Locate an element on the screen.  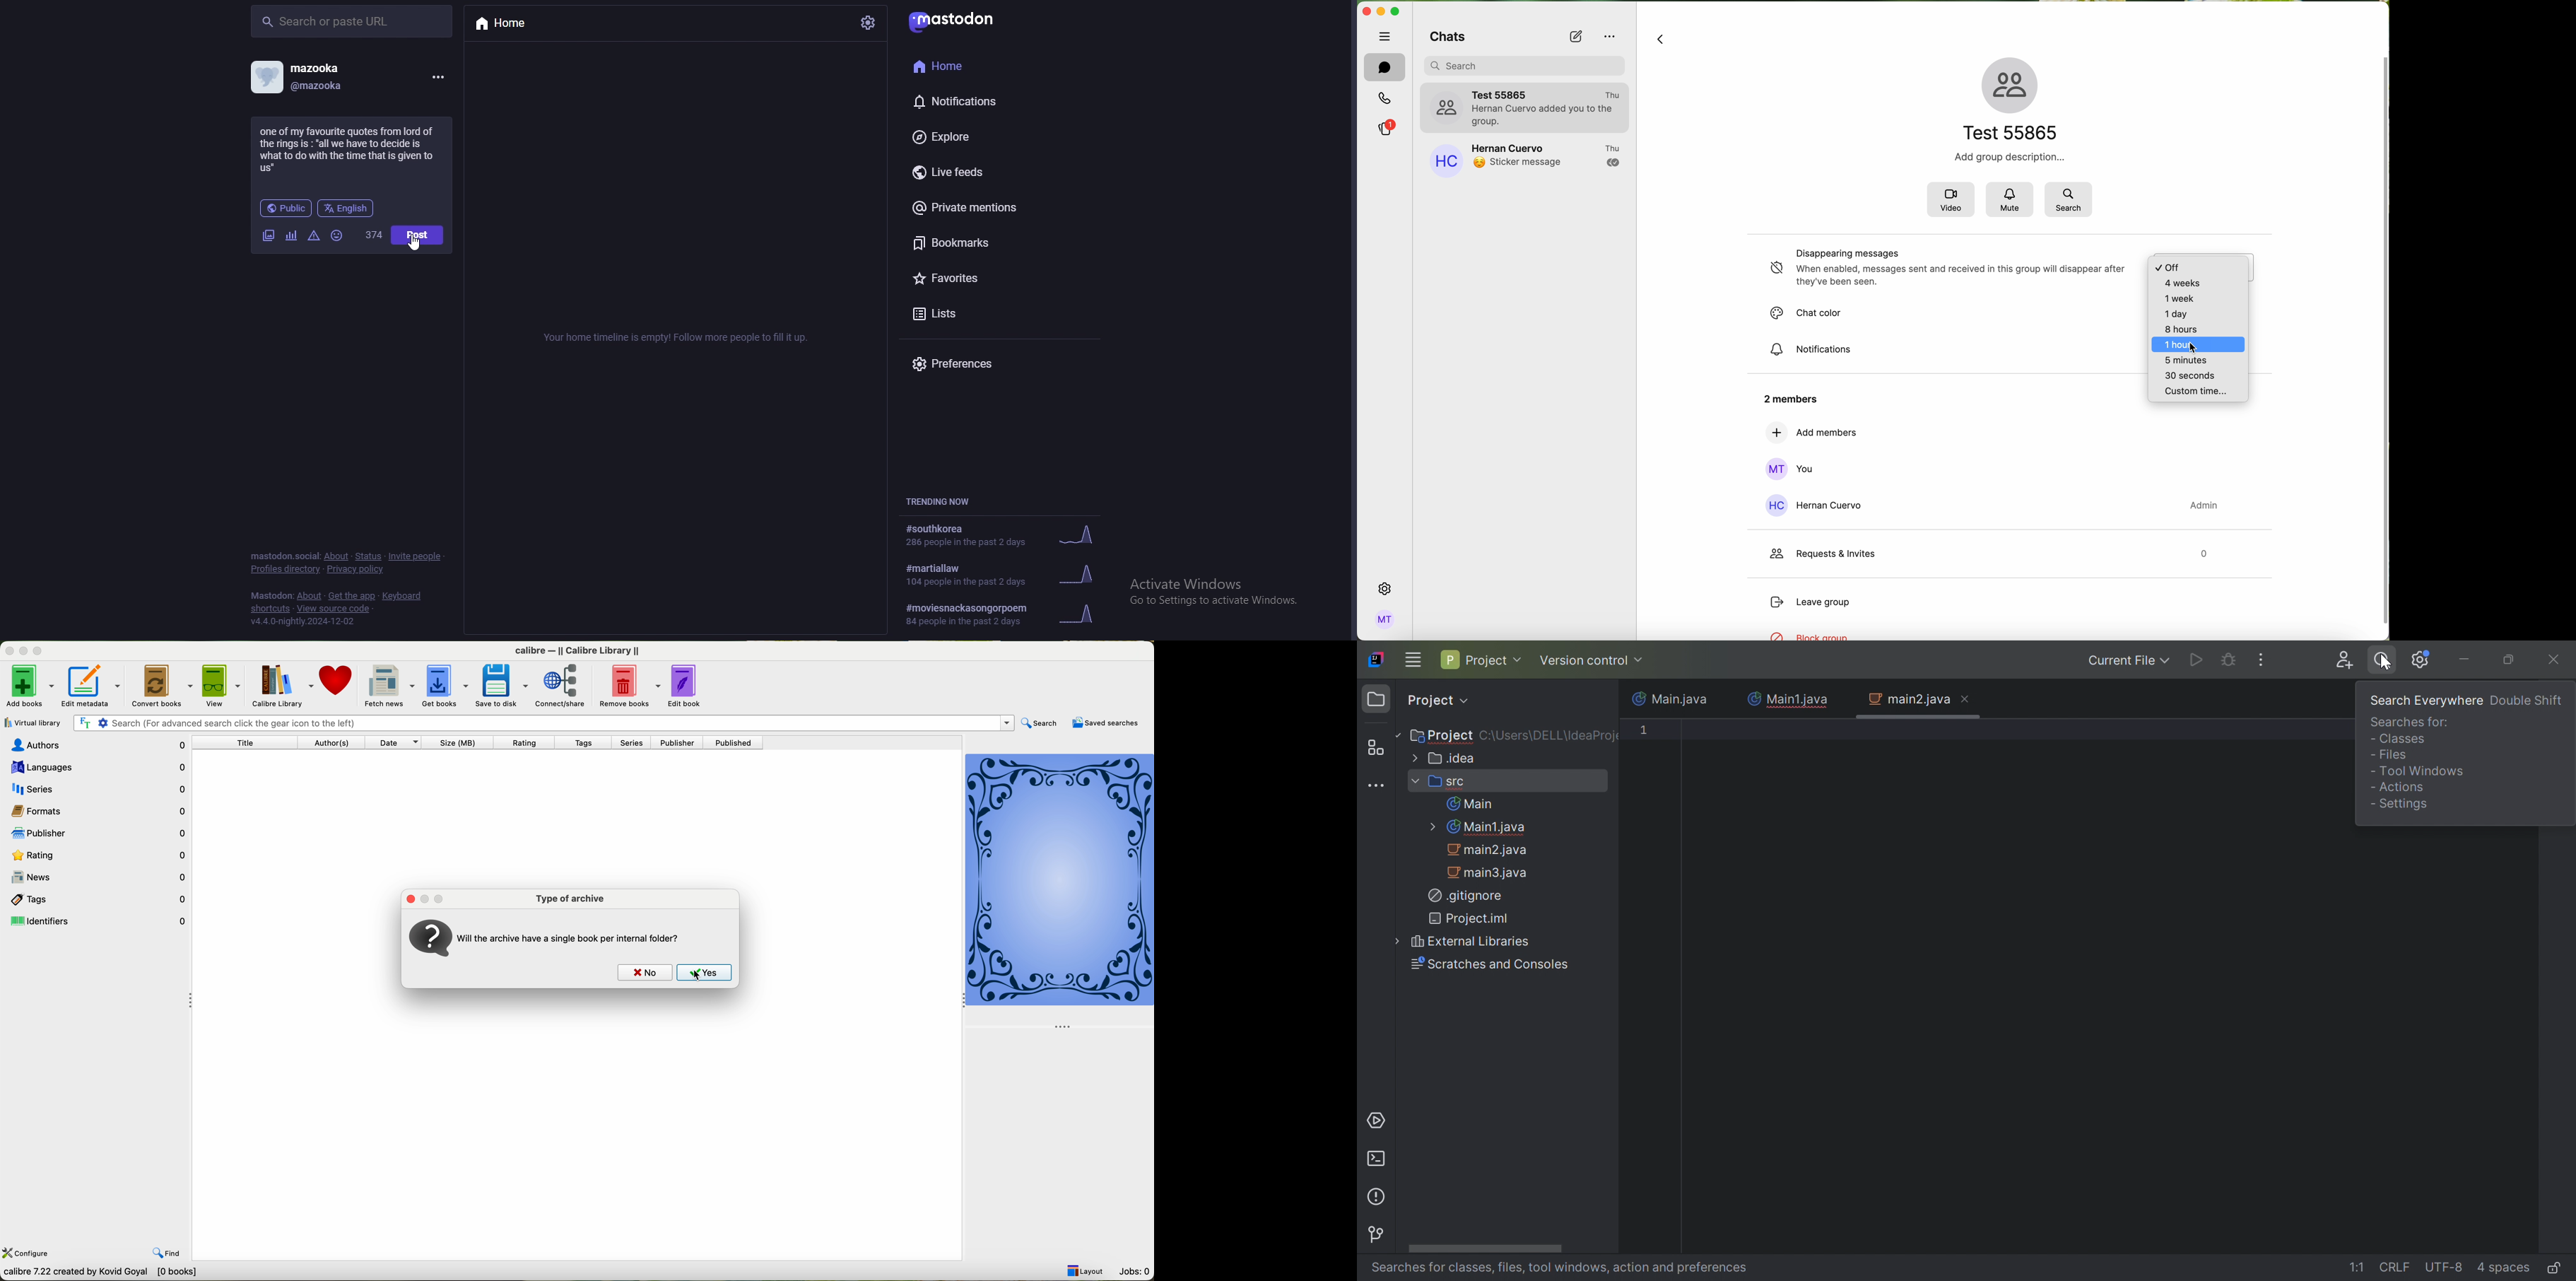
search bar is located at coordinates (352, 21).